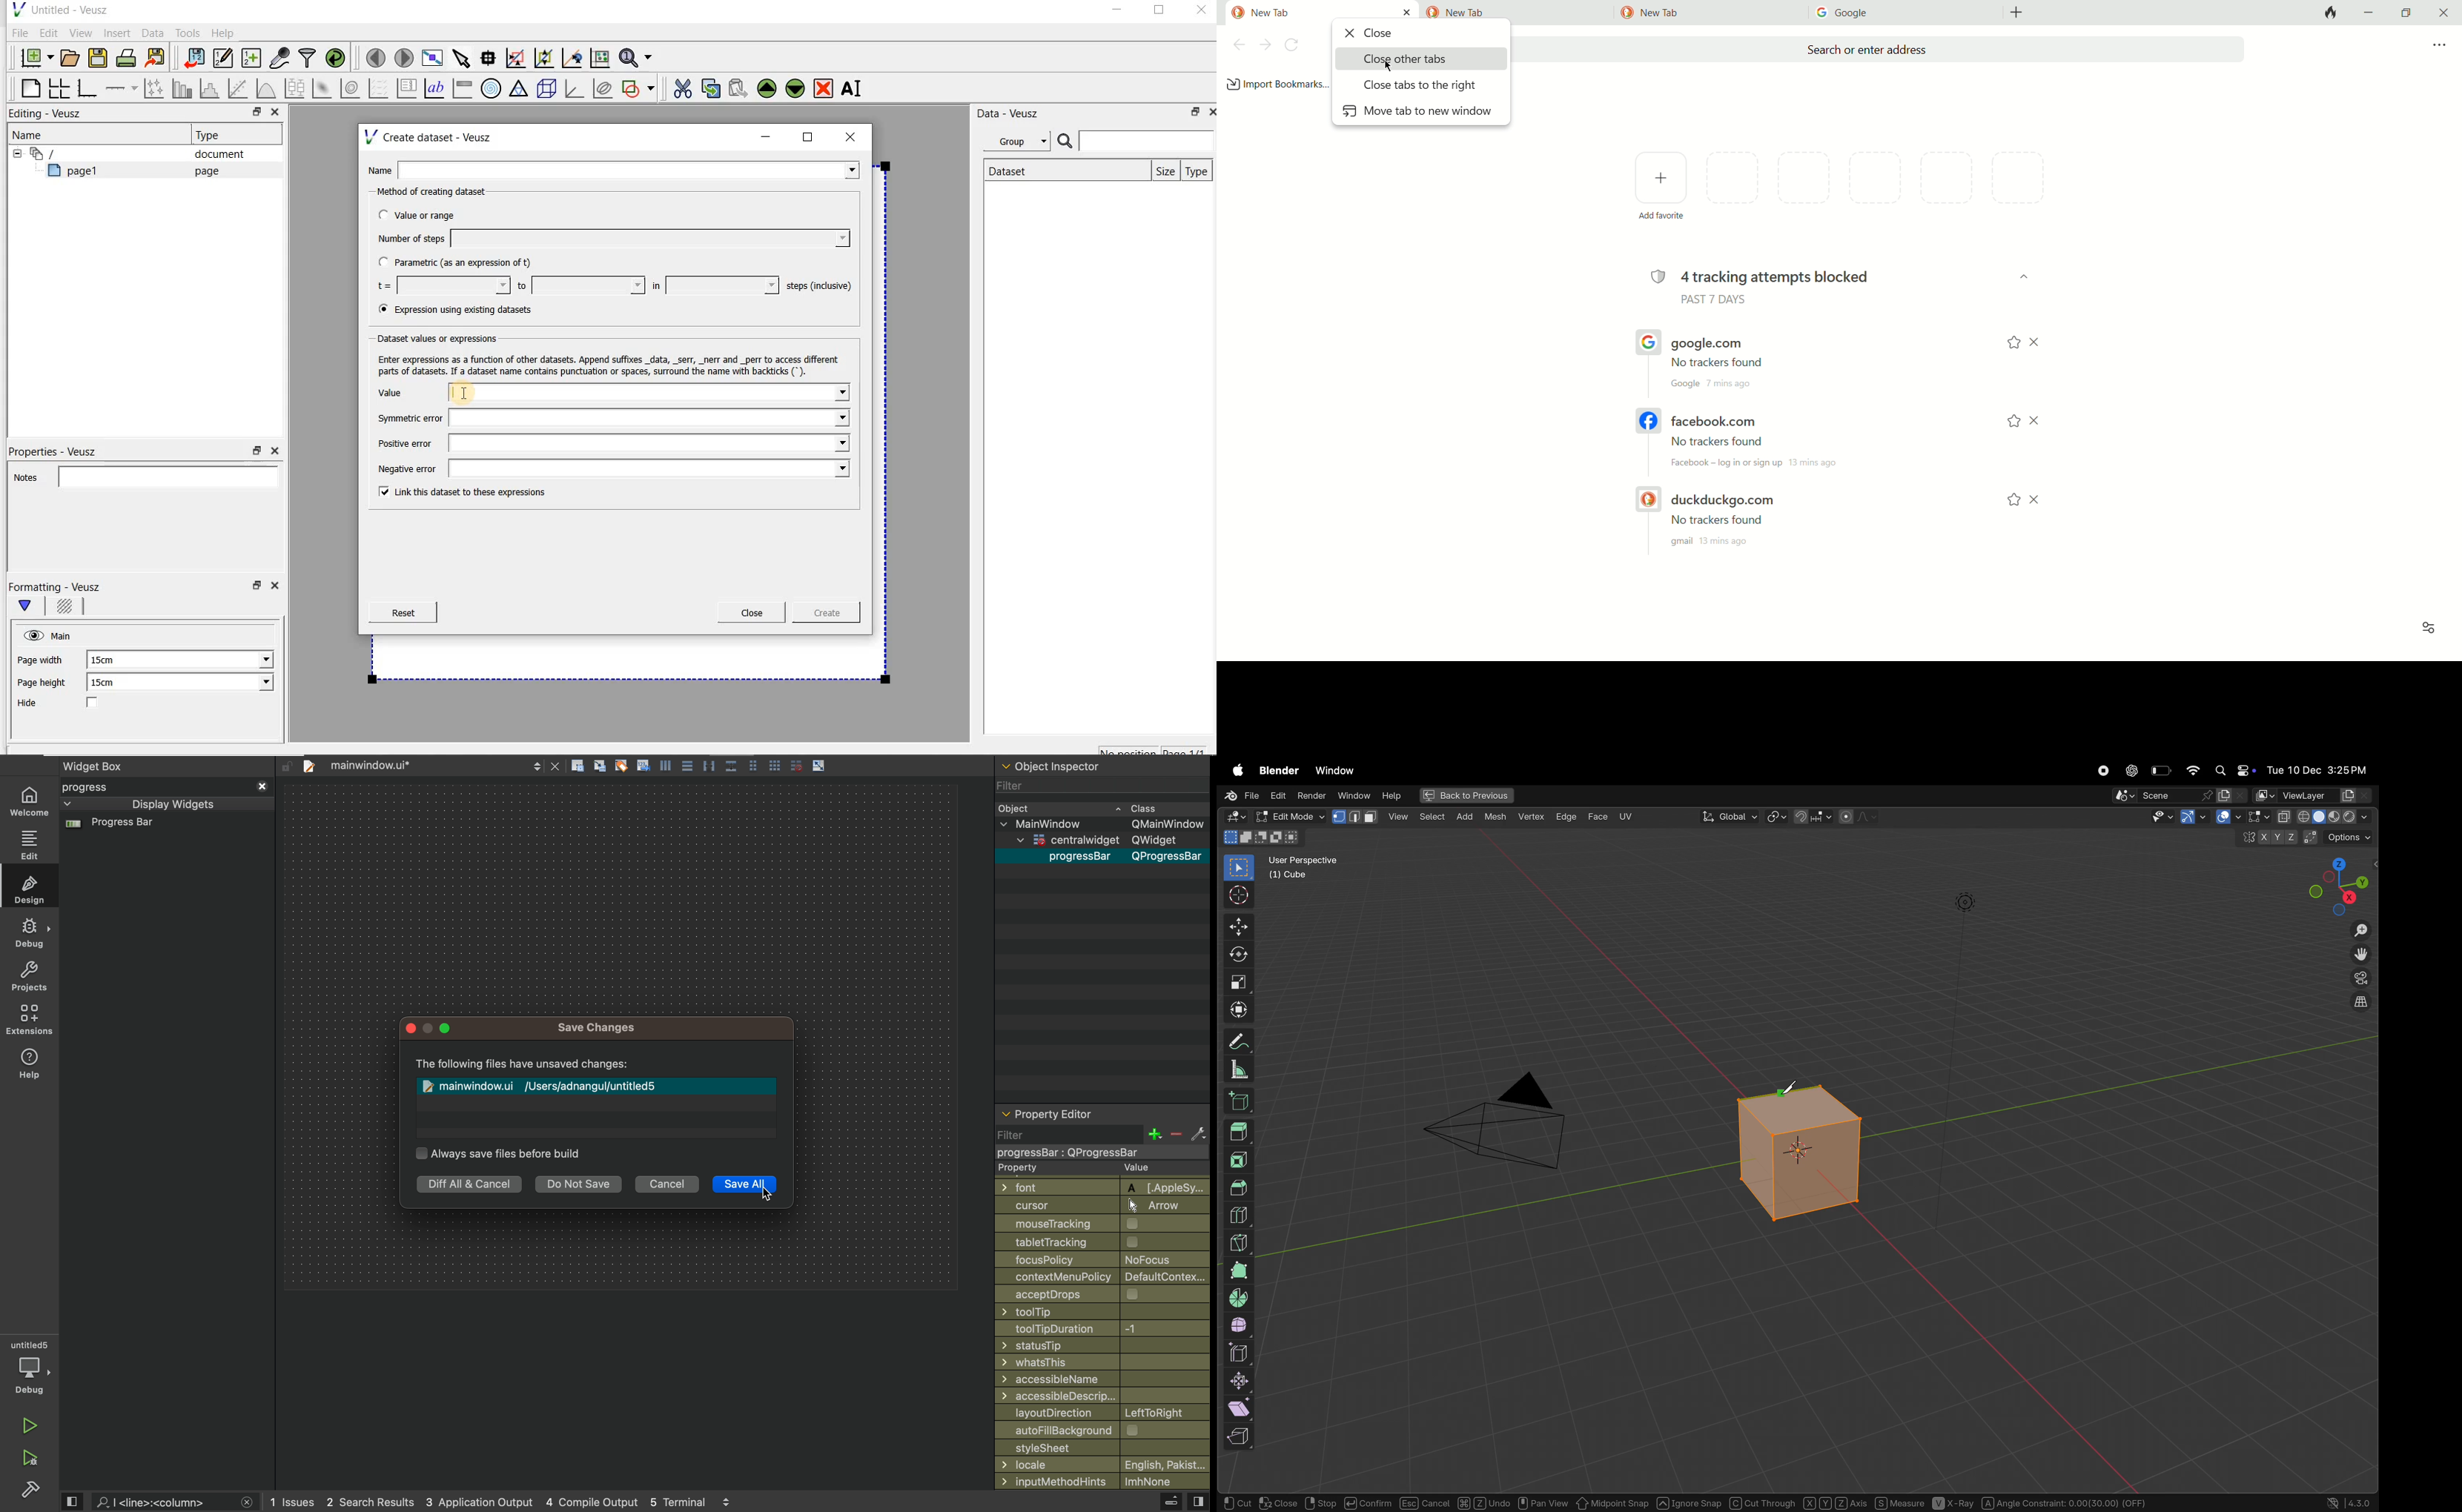 The height and width of the screenshot is (1512, 2464). Describe the element at coordinates (1241, 1103) in the screenshot. I see `3d cube` at that location.